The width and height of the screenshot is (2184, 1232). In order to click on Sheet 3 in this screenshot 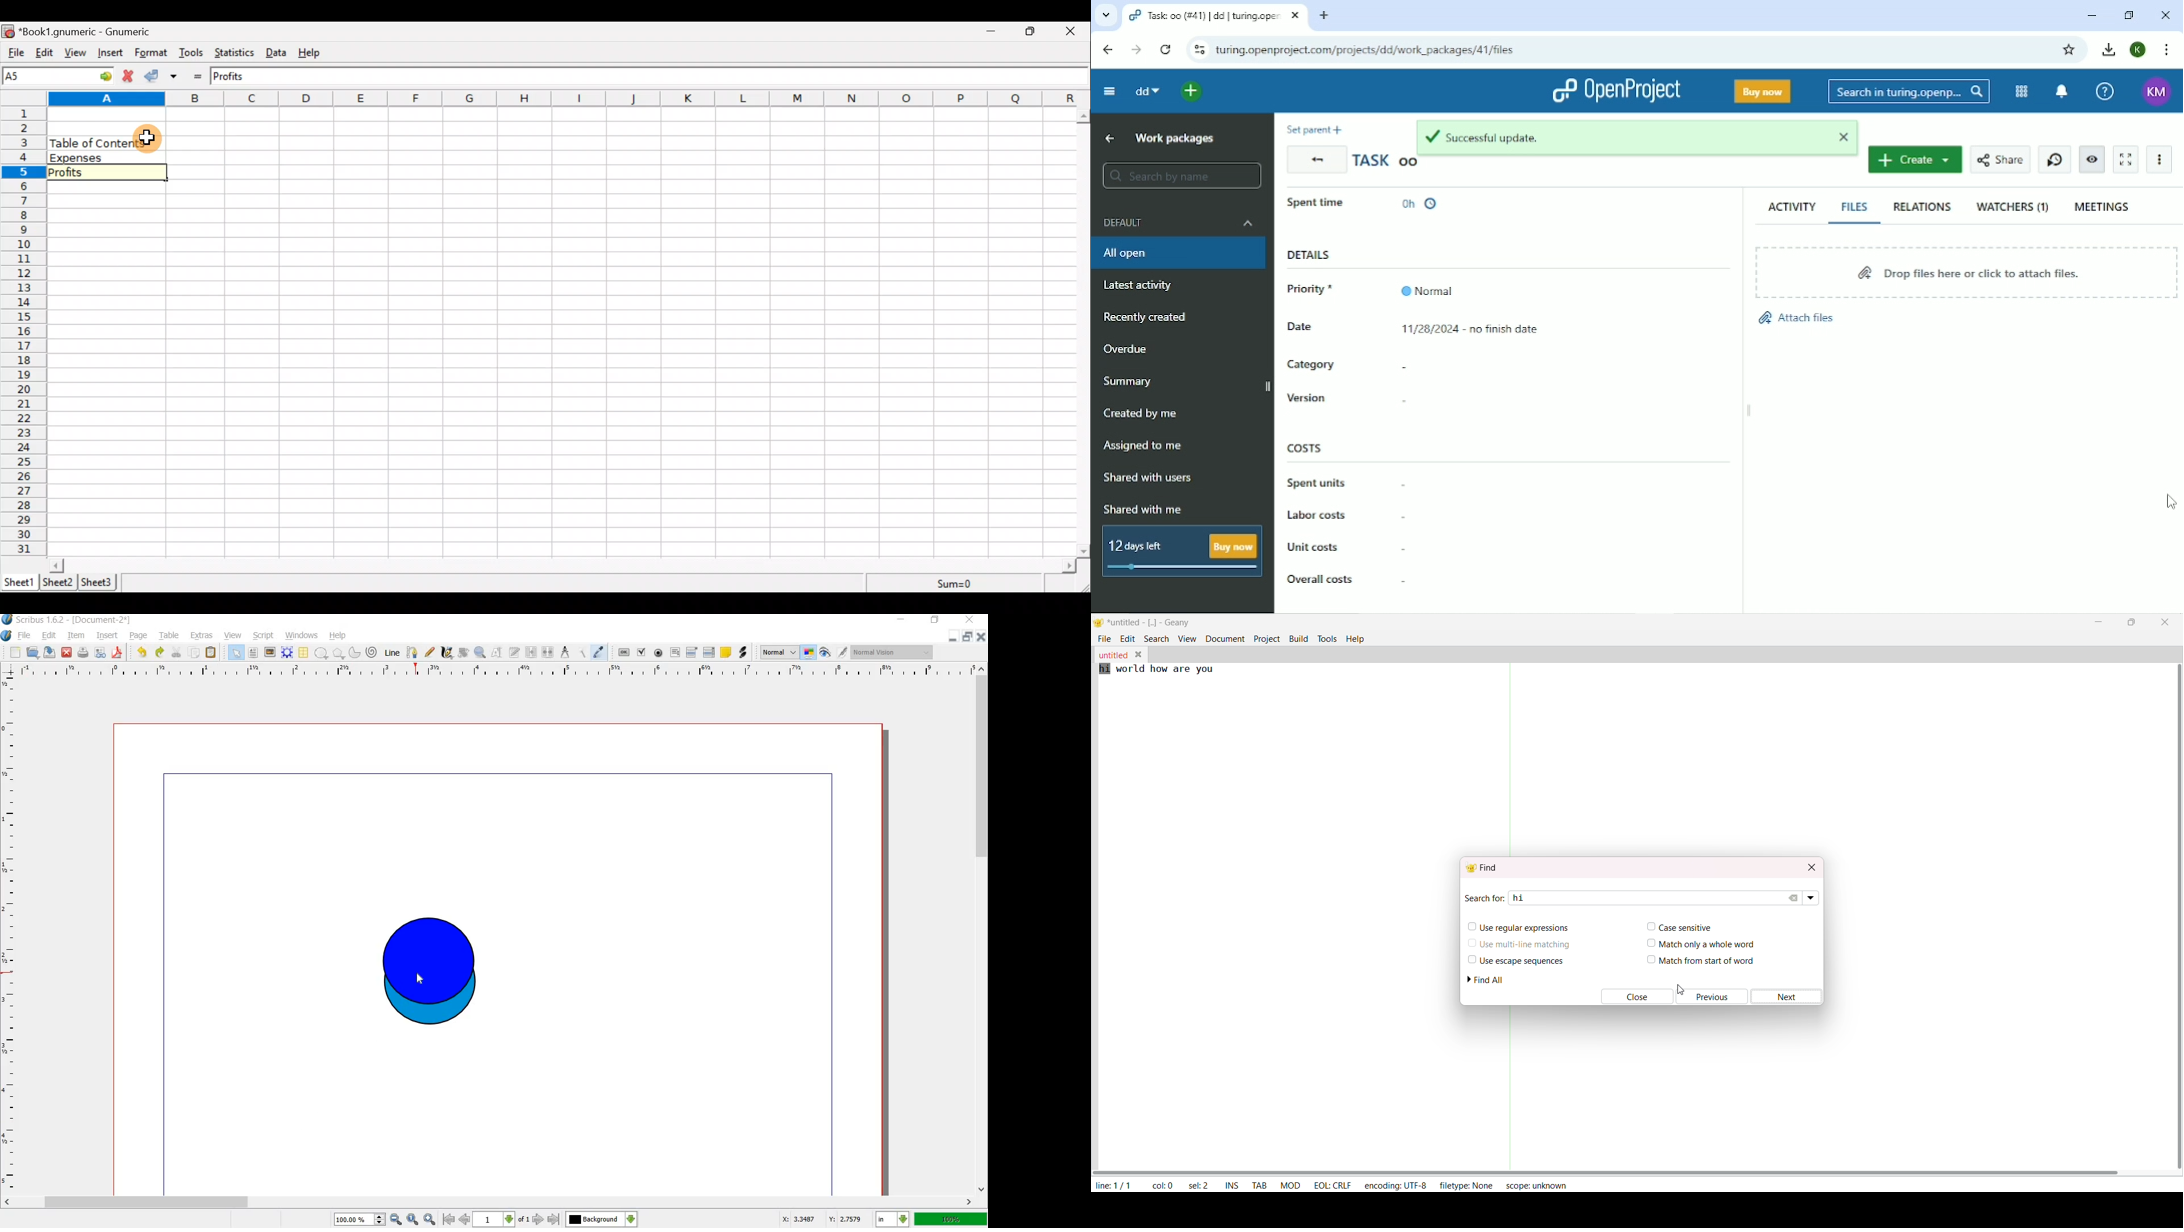, I will do `click(99, 582)`.